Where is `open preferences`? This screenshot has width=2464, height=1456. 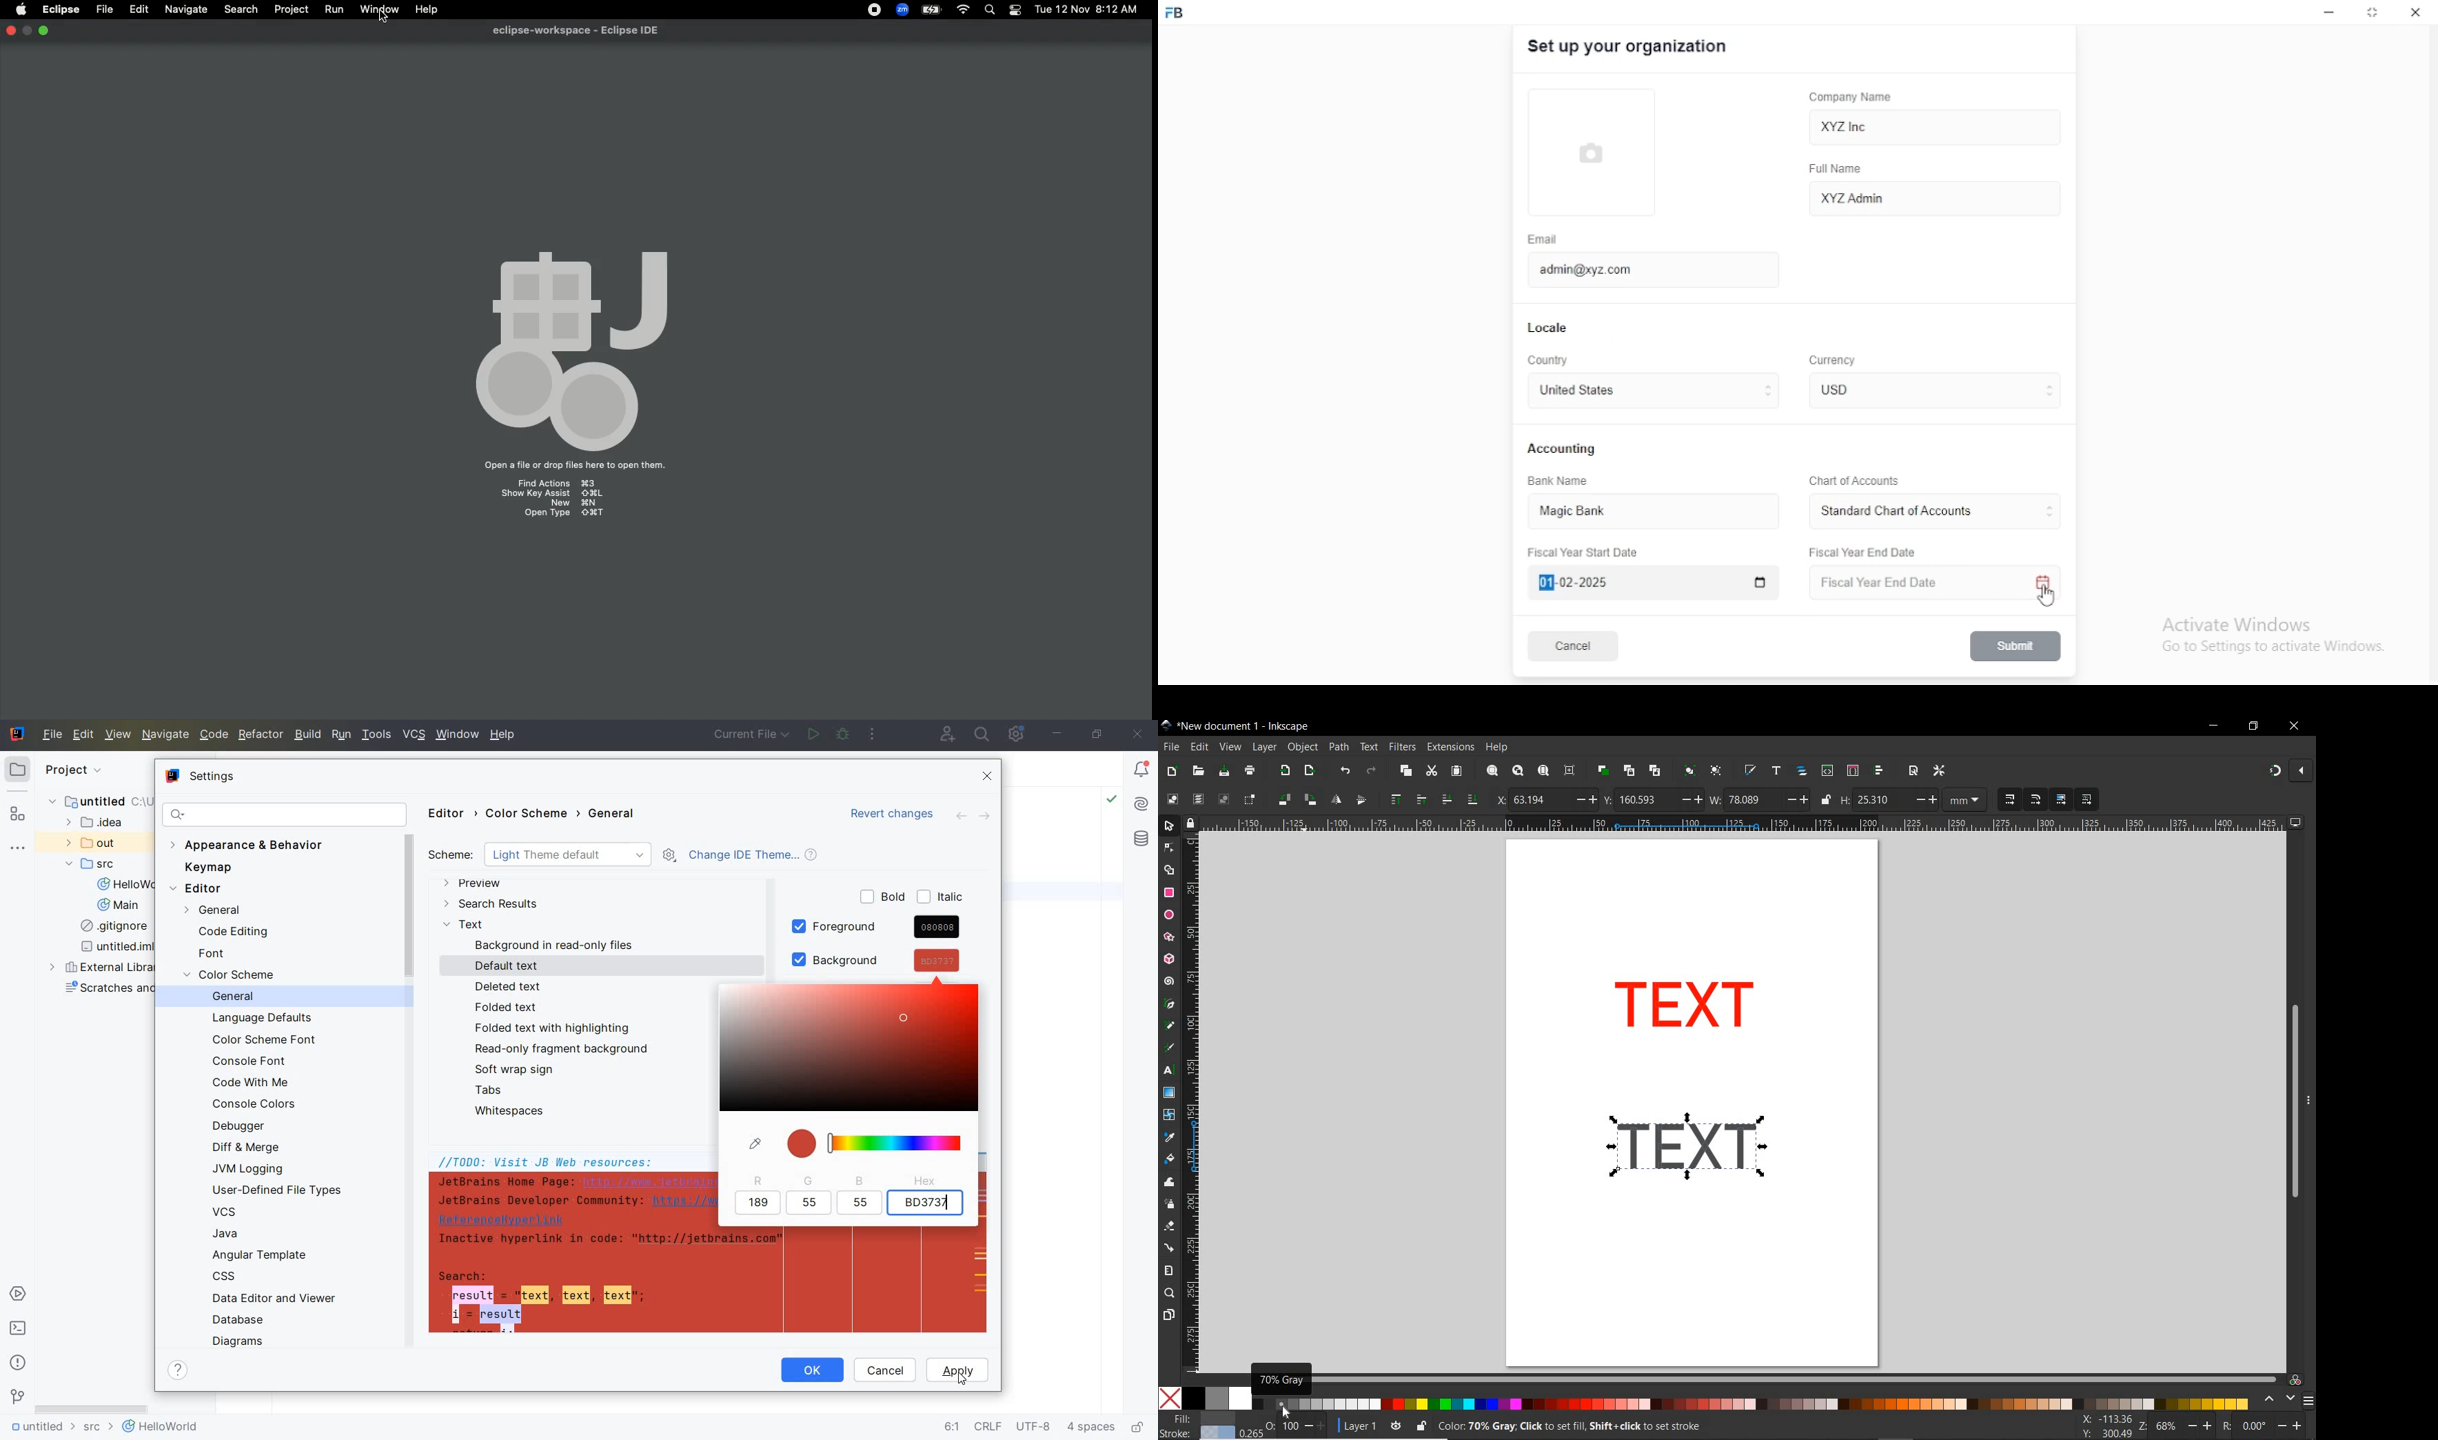 open preferences is located at coordinates (1940, 770).